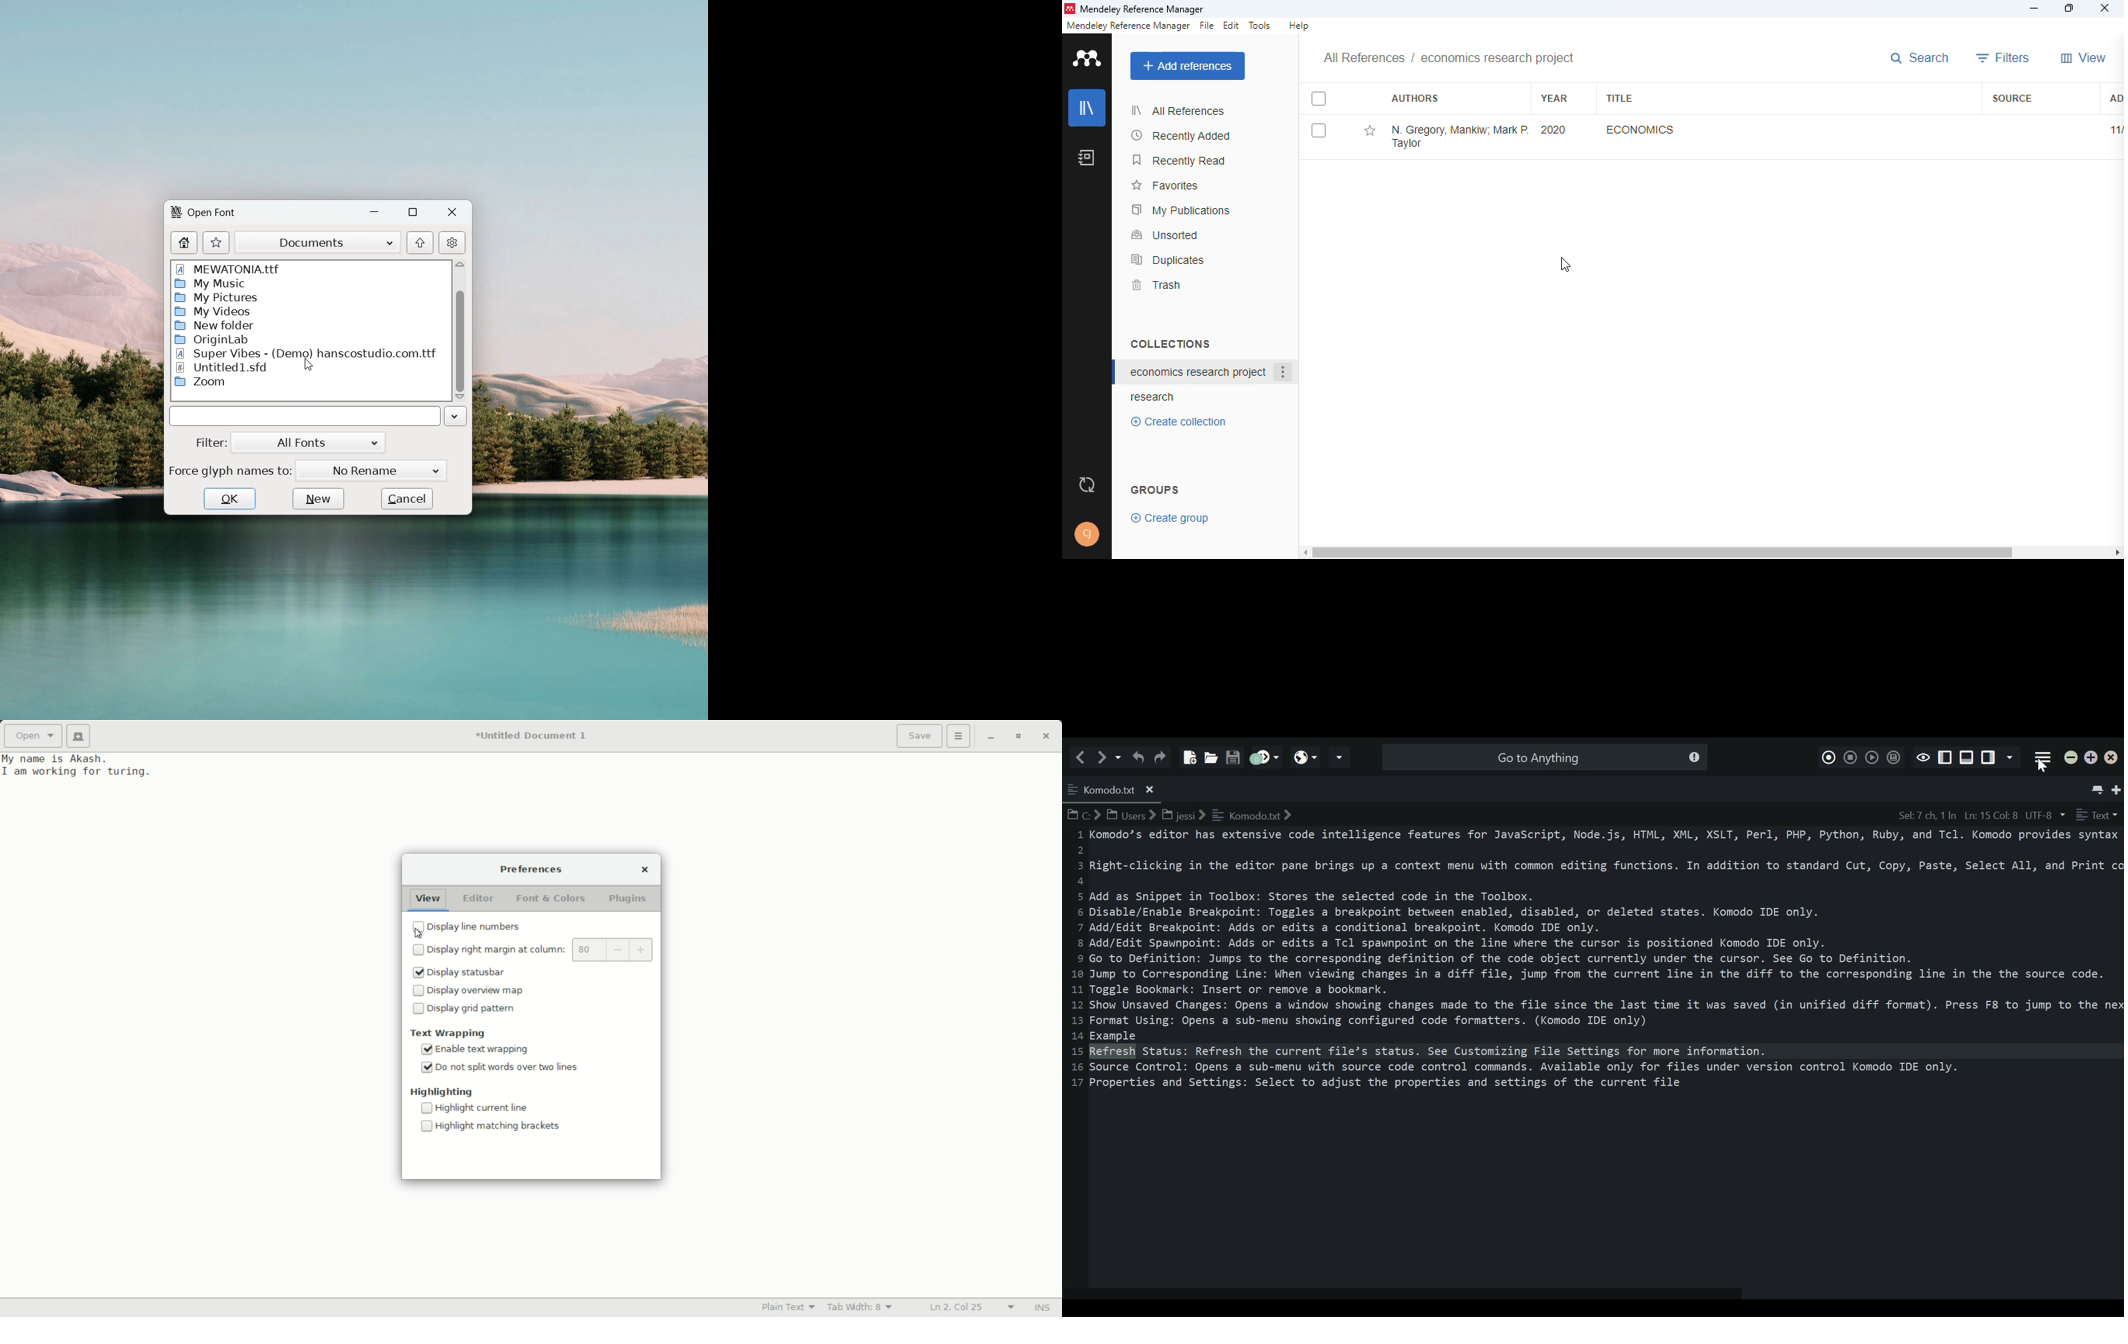 This screenshot has width=2128, height=1344. I want to click on duplicates, so click(1169, 260).